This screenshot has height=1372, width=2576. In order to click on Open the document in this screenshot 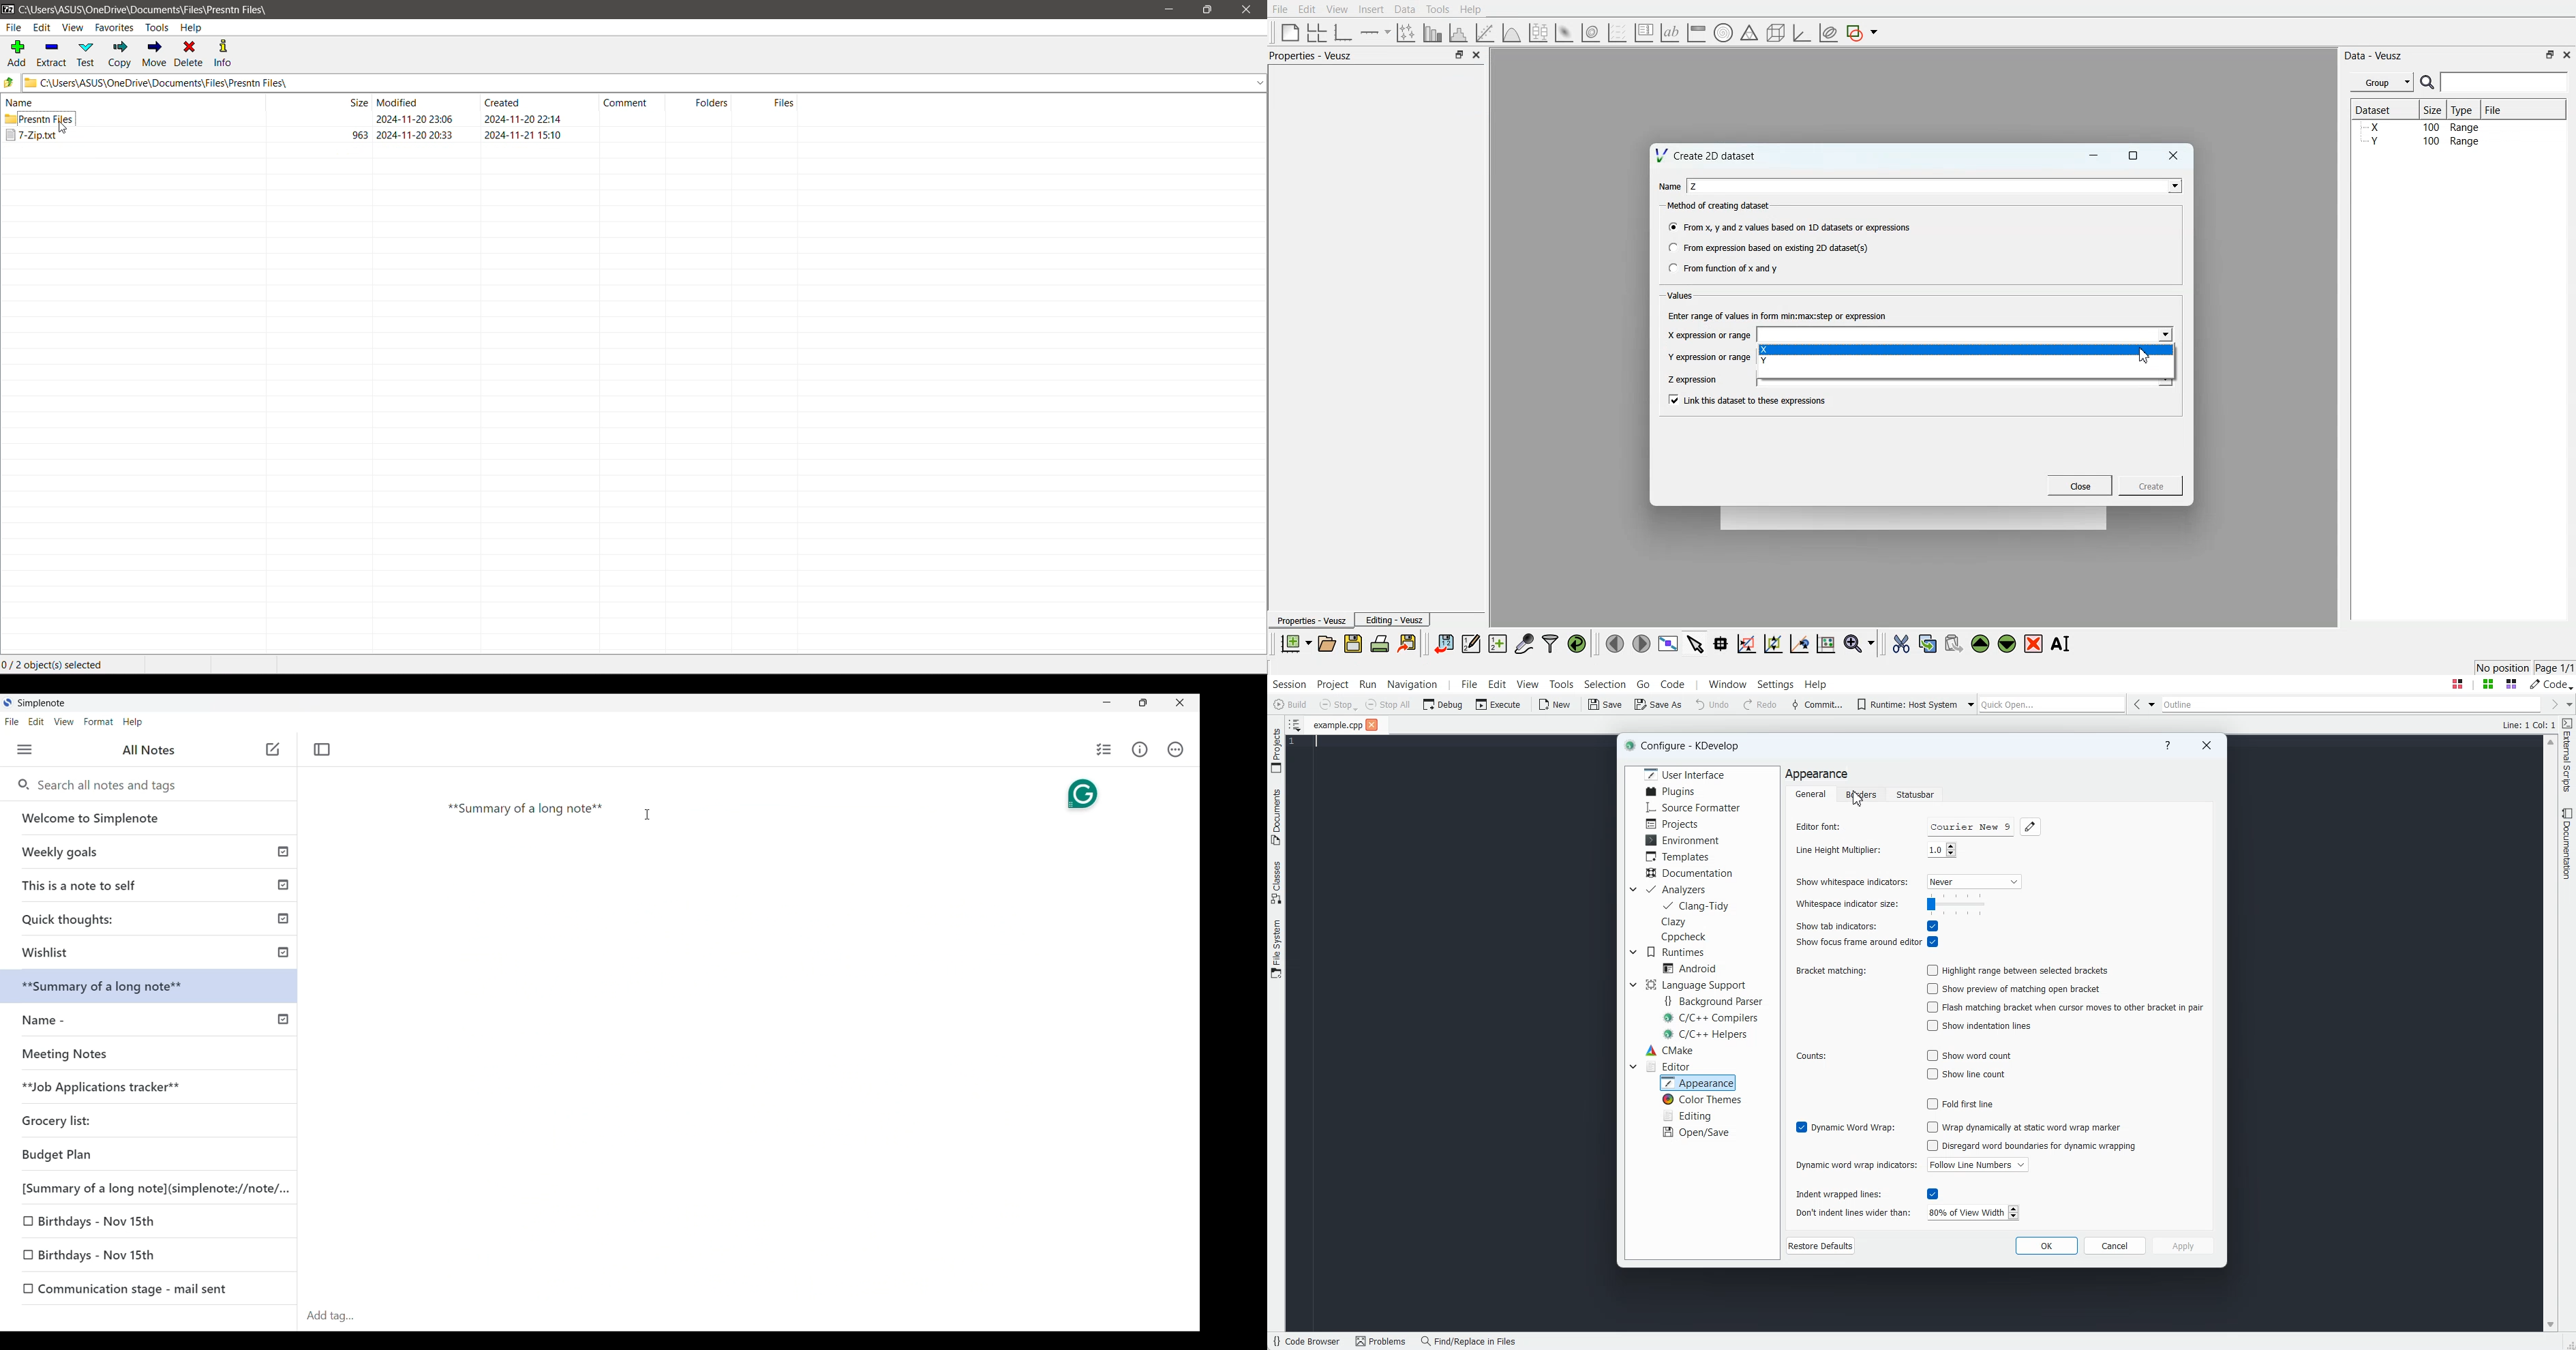, I will do `click(1326, 644)`.